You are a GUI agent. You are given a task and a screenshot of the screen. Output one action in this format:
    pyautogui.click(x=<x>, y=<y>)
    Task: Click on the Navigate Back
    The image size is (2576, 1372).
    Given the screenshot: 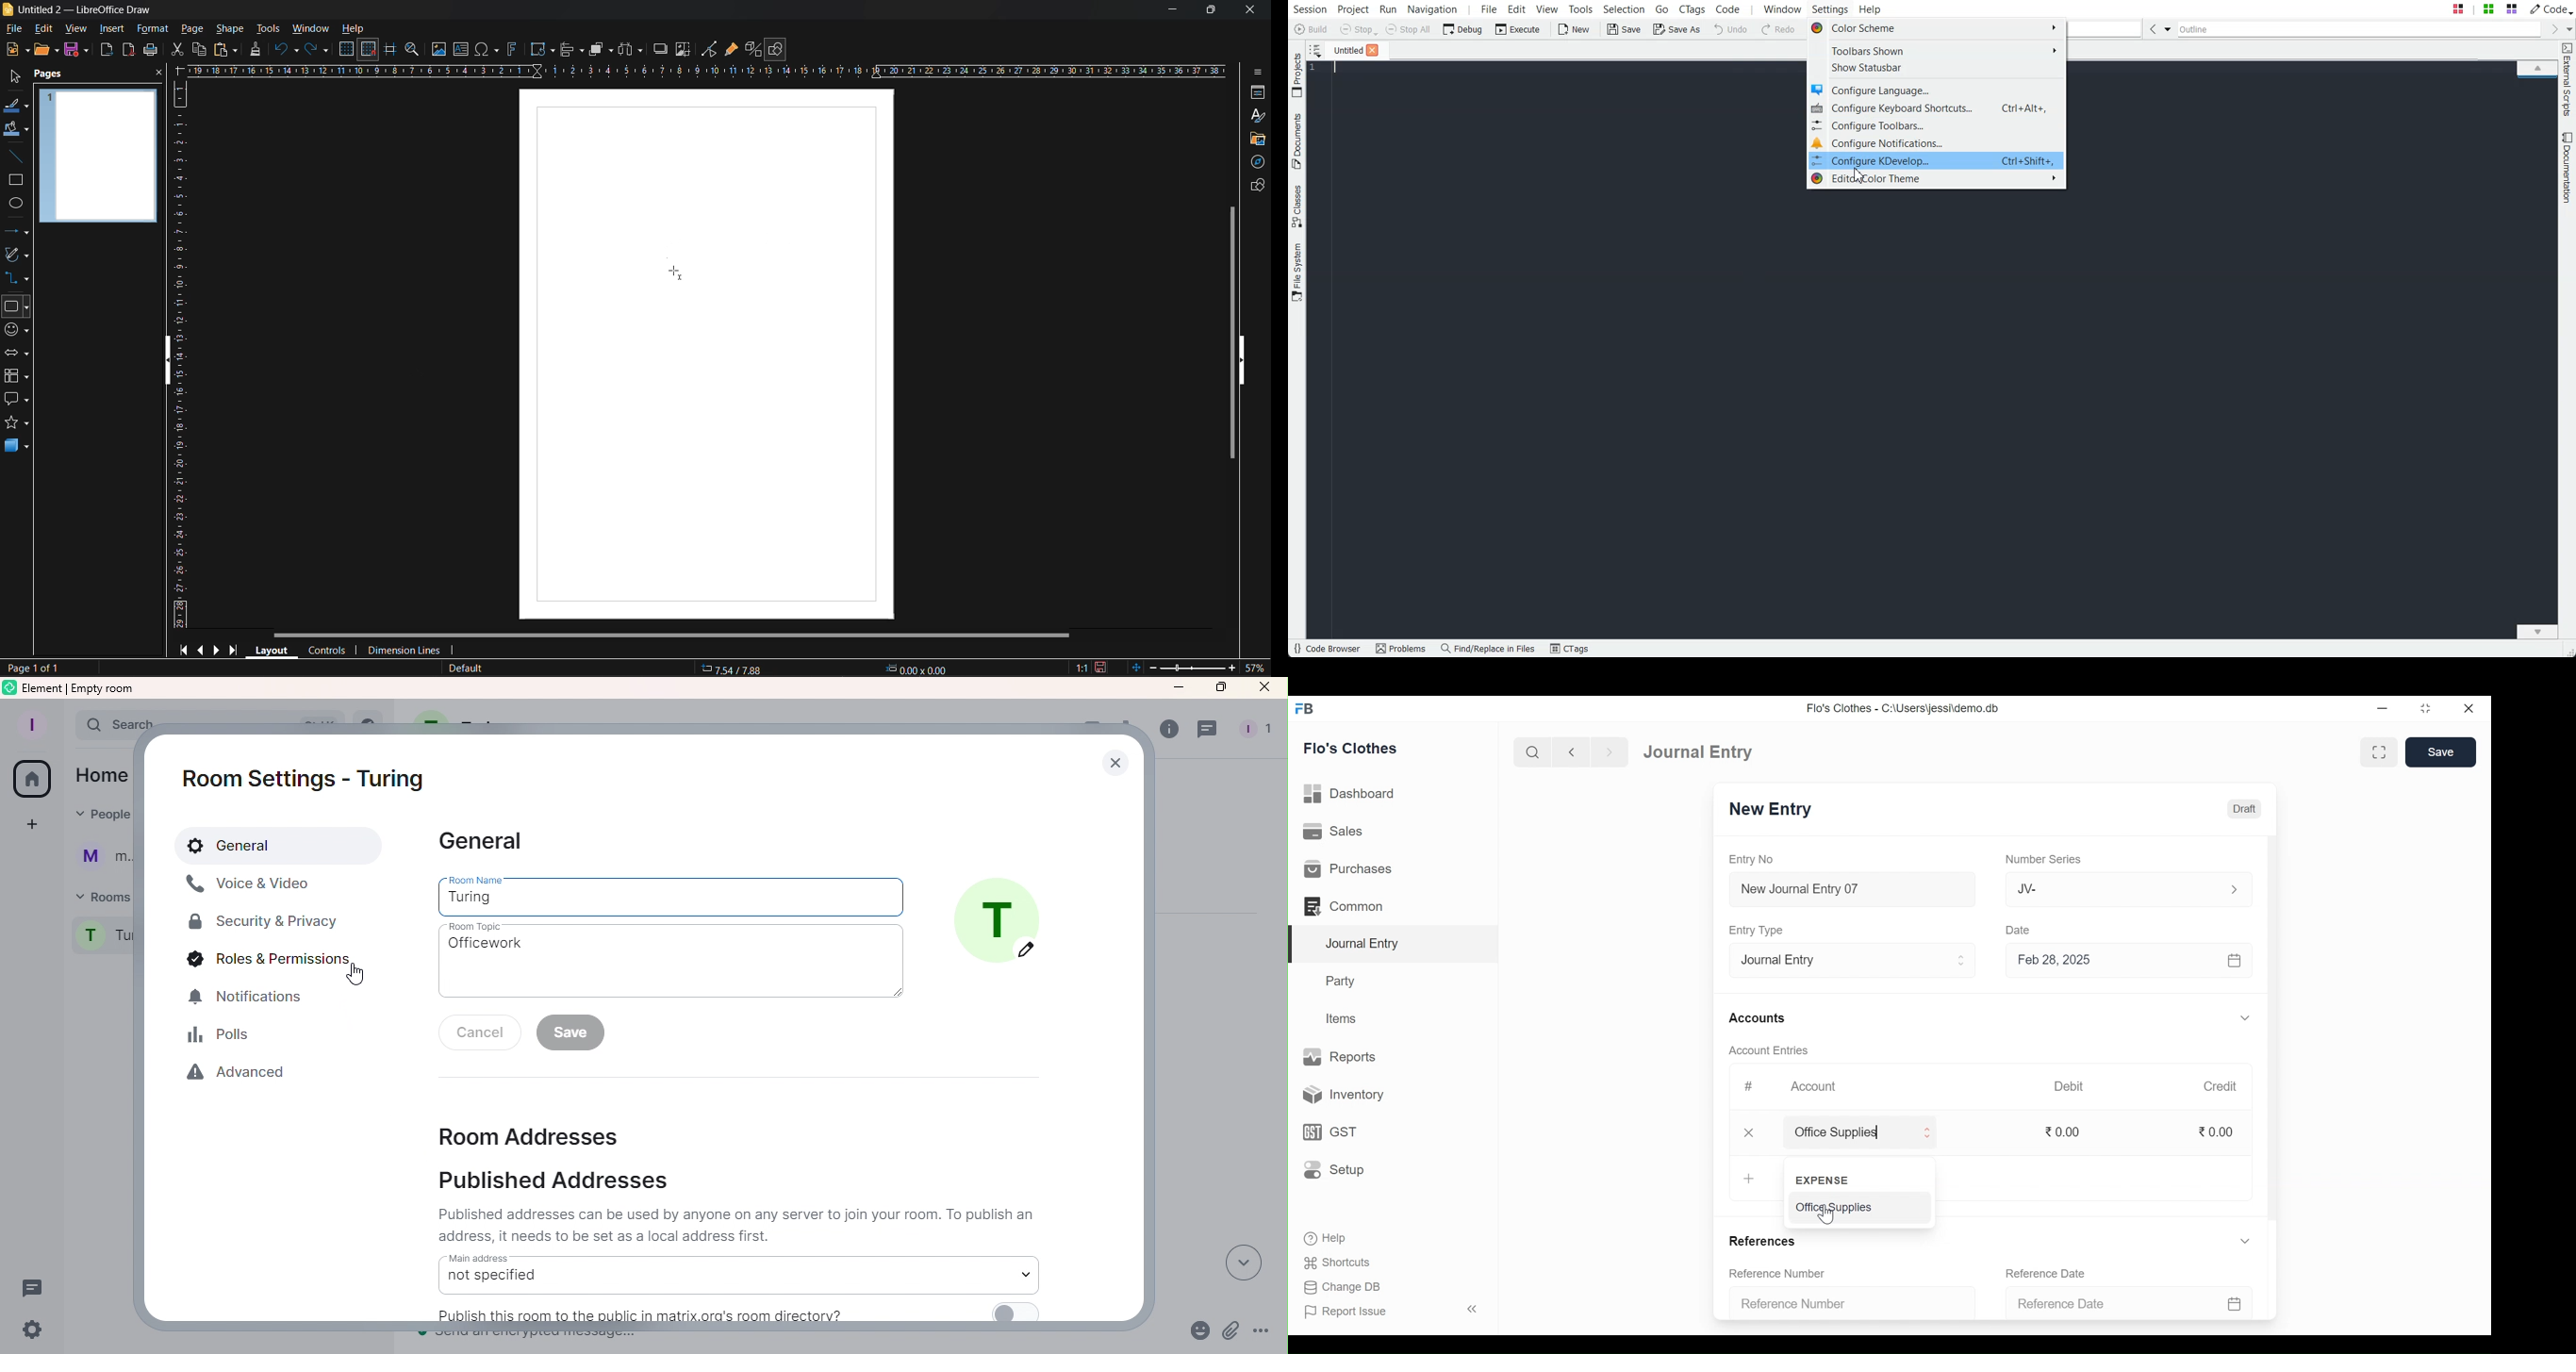 What is the action you would take?
    pyautogui.click(x=1571, y=752)
    